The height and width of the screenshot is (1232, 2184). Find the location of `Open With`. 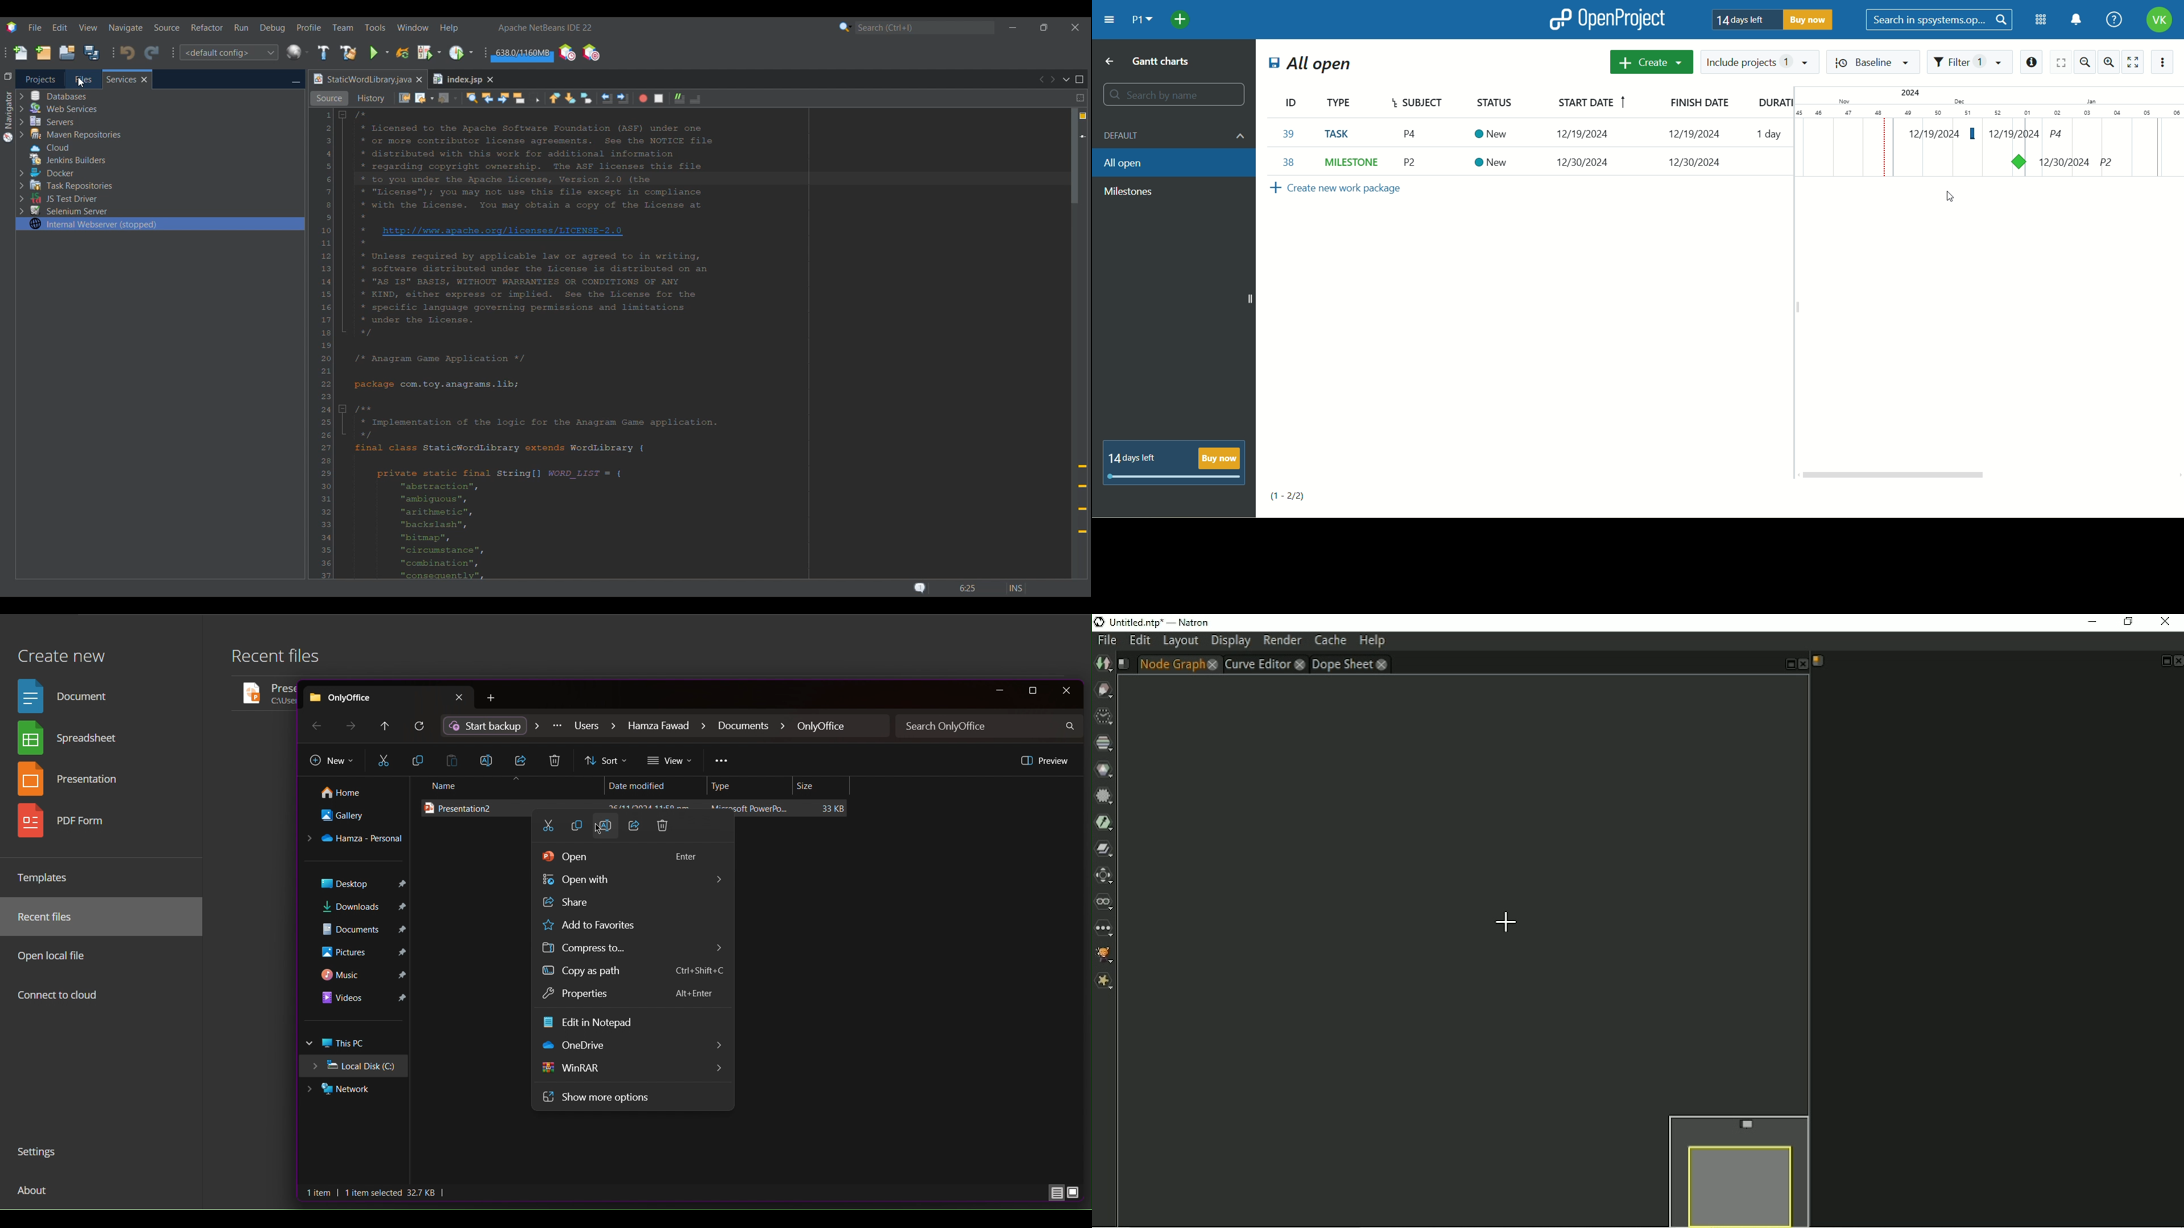

Open With is located at coordinates (630, 881).